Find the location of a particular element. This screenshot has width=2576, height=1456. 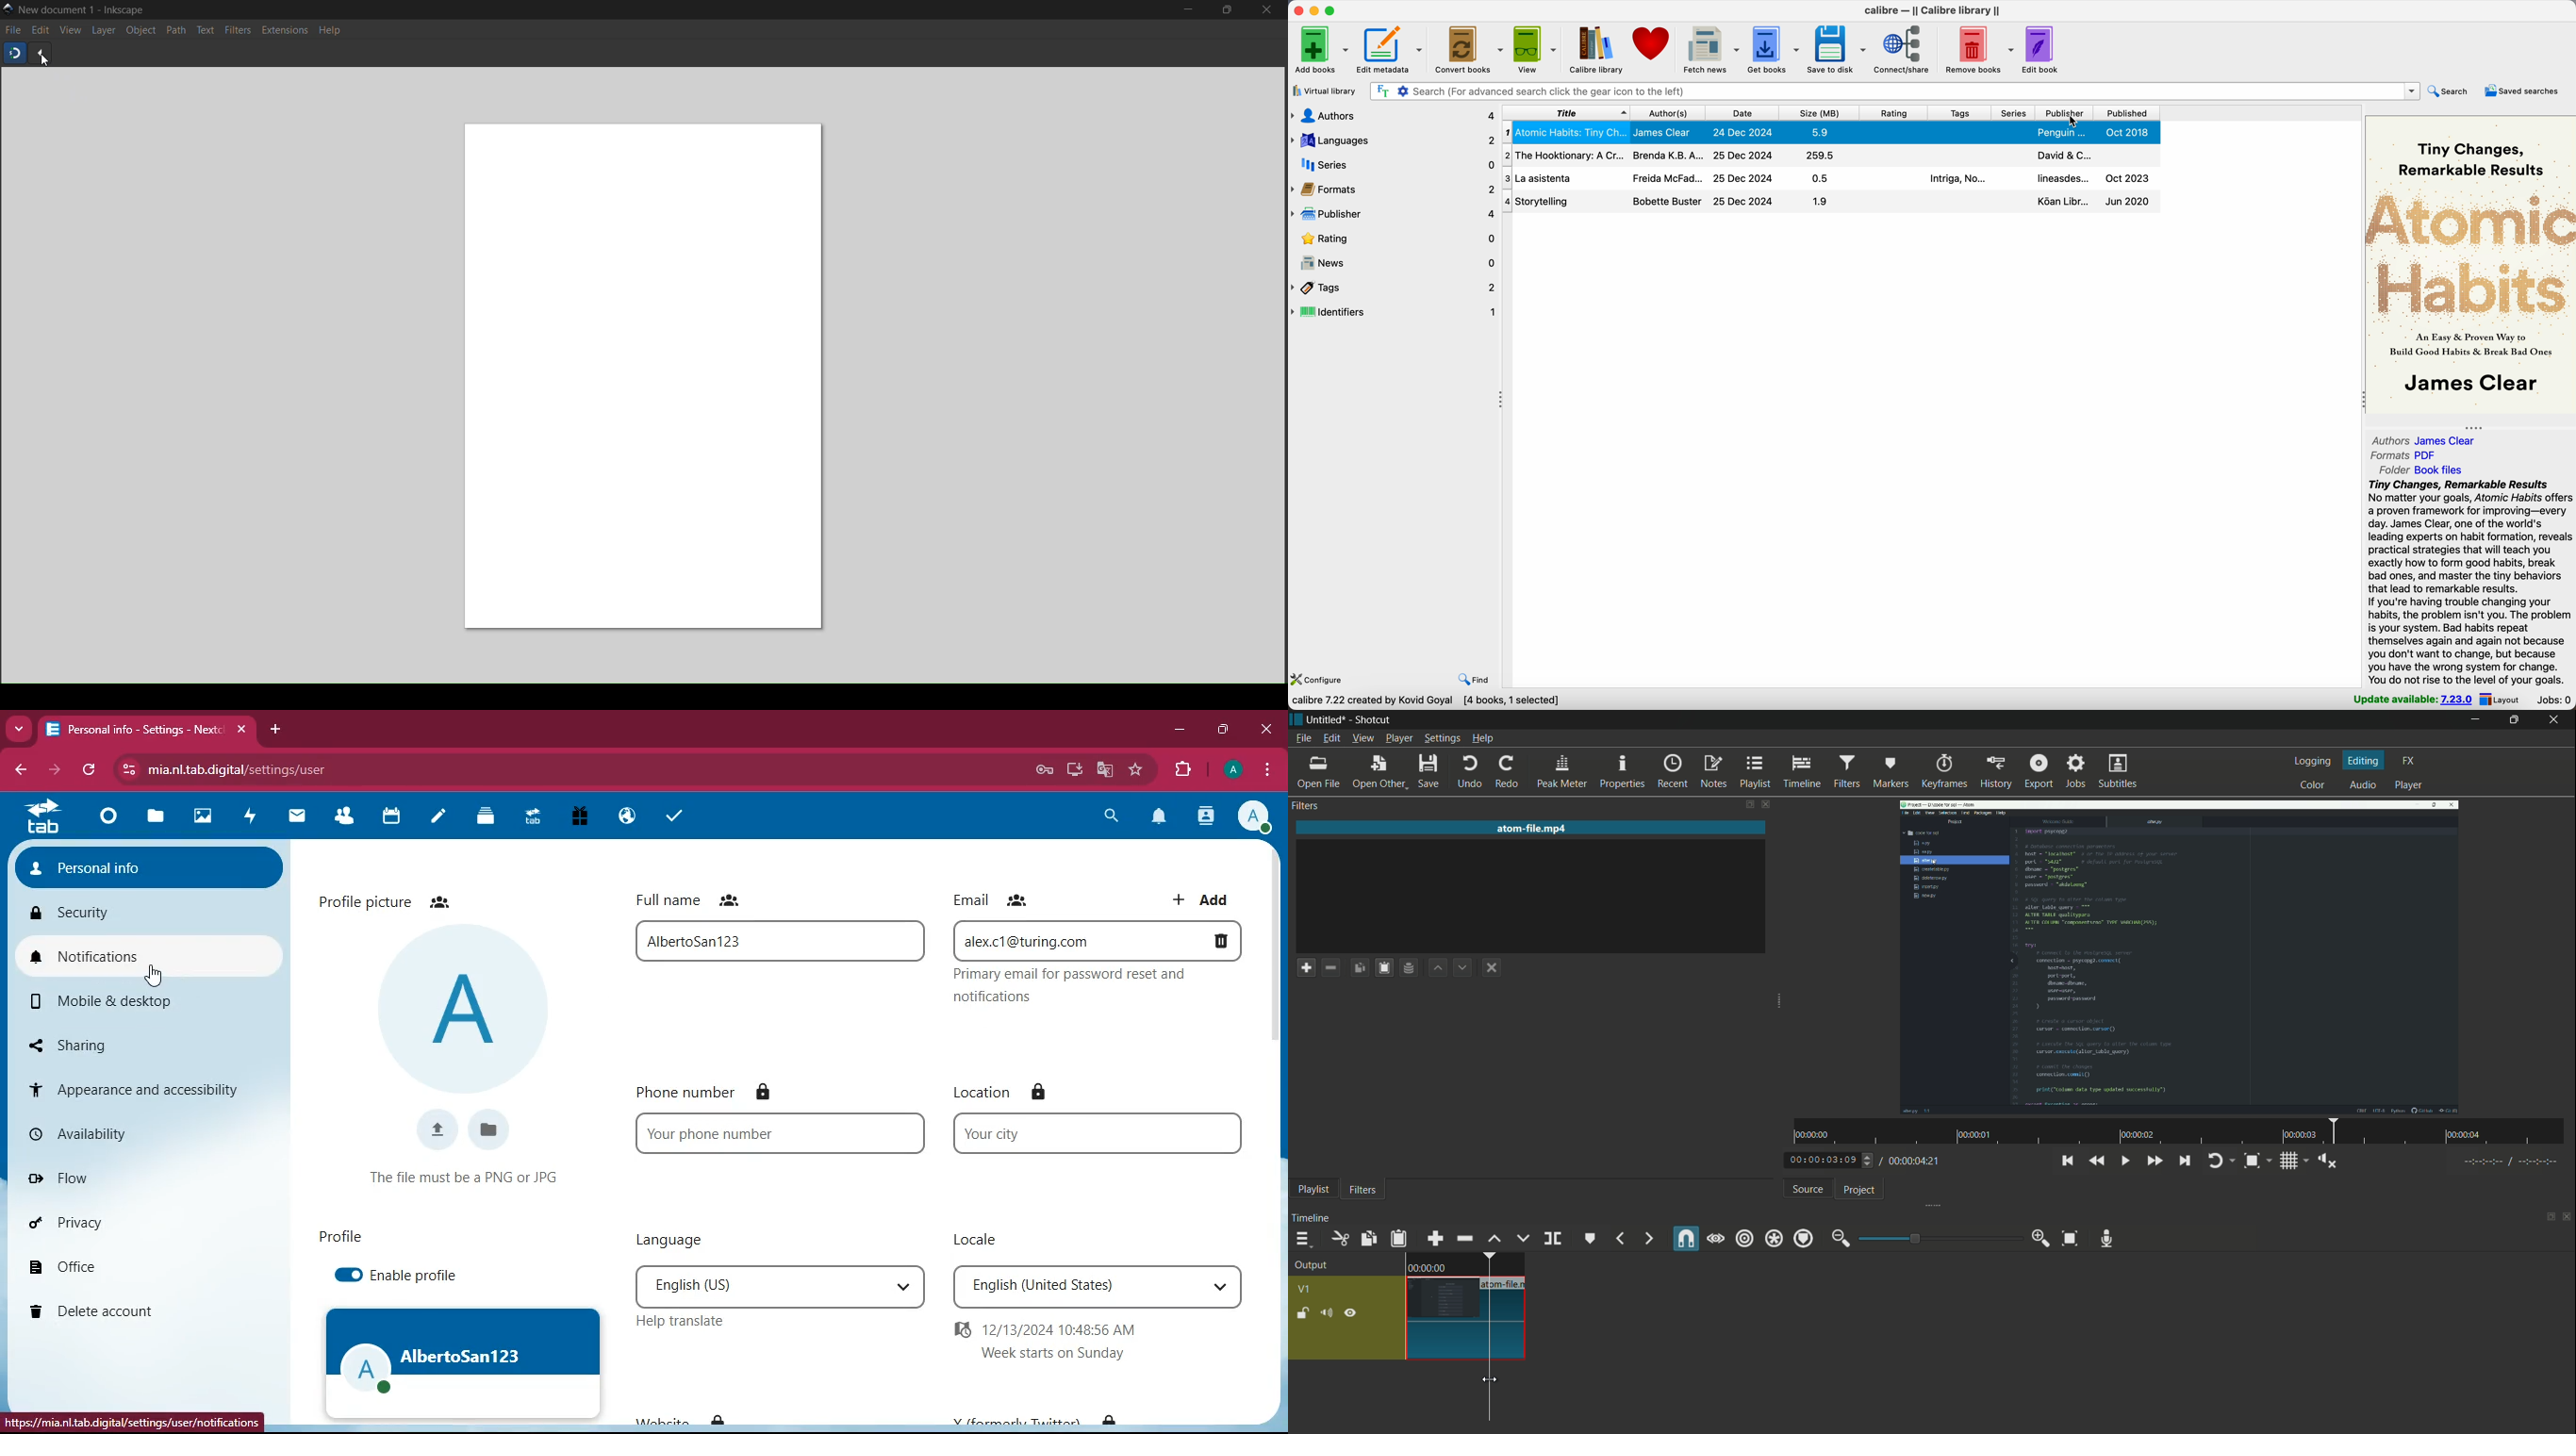

add books is located at coordinates (1321, 50).